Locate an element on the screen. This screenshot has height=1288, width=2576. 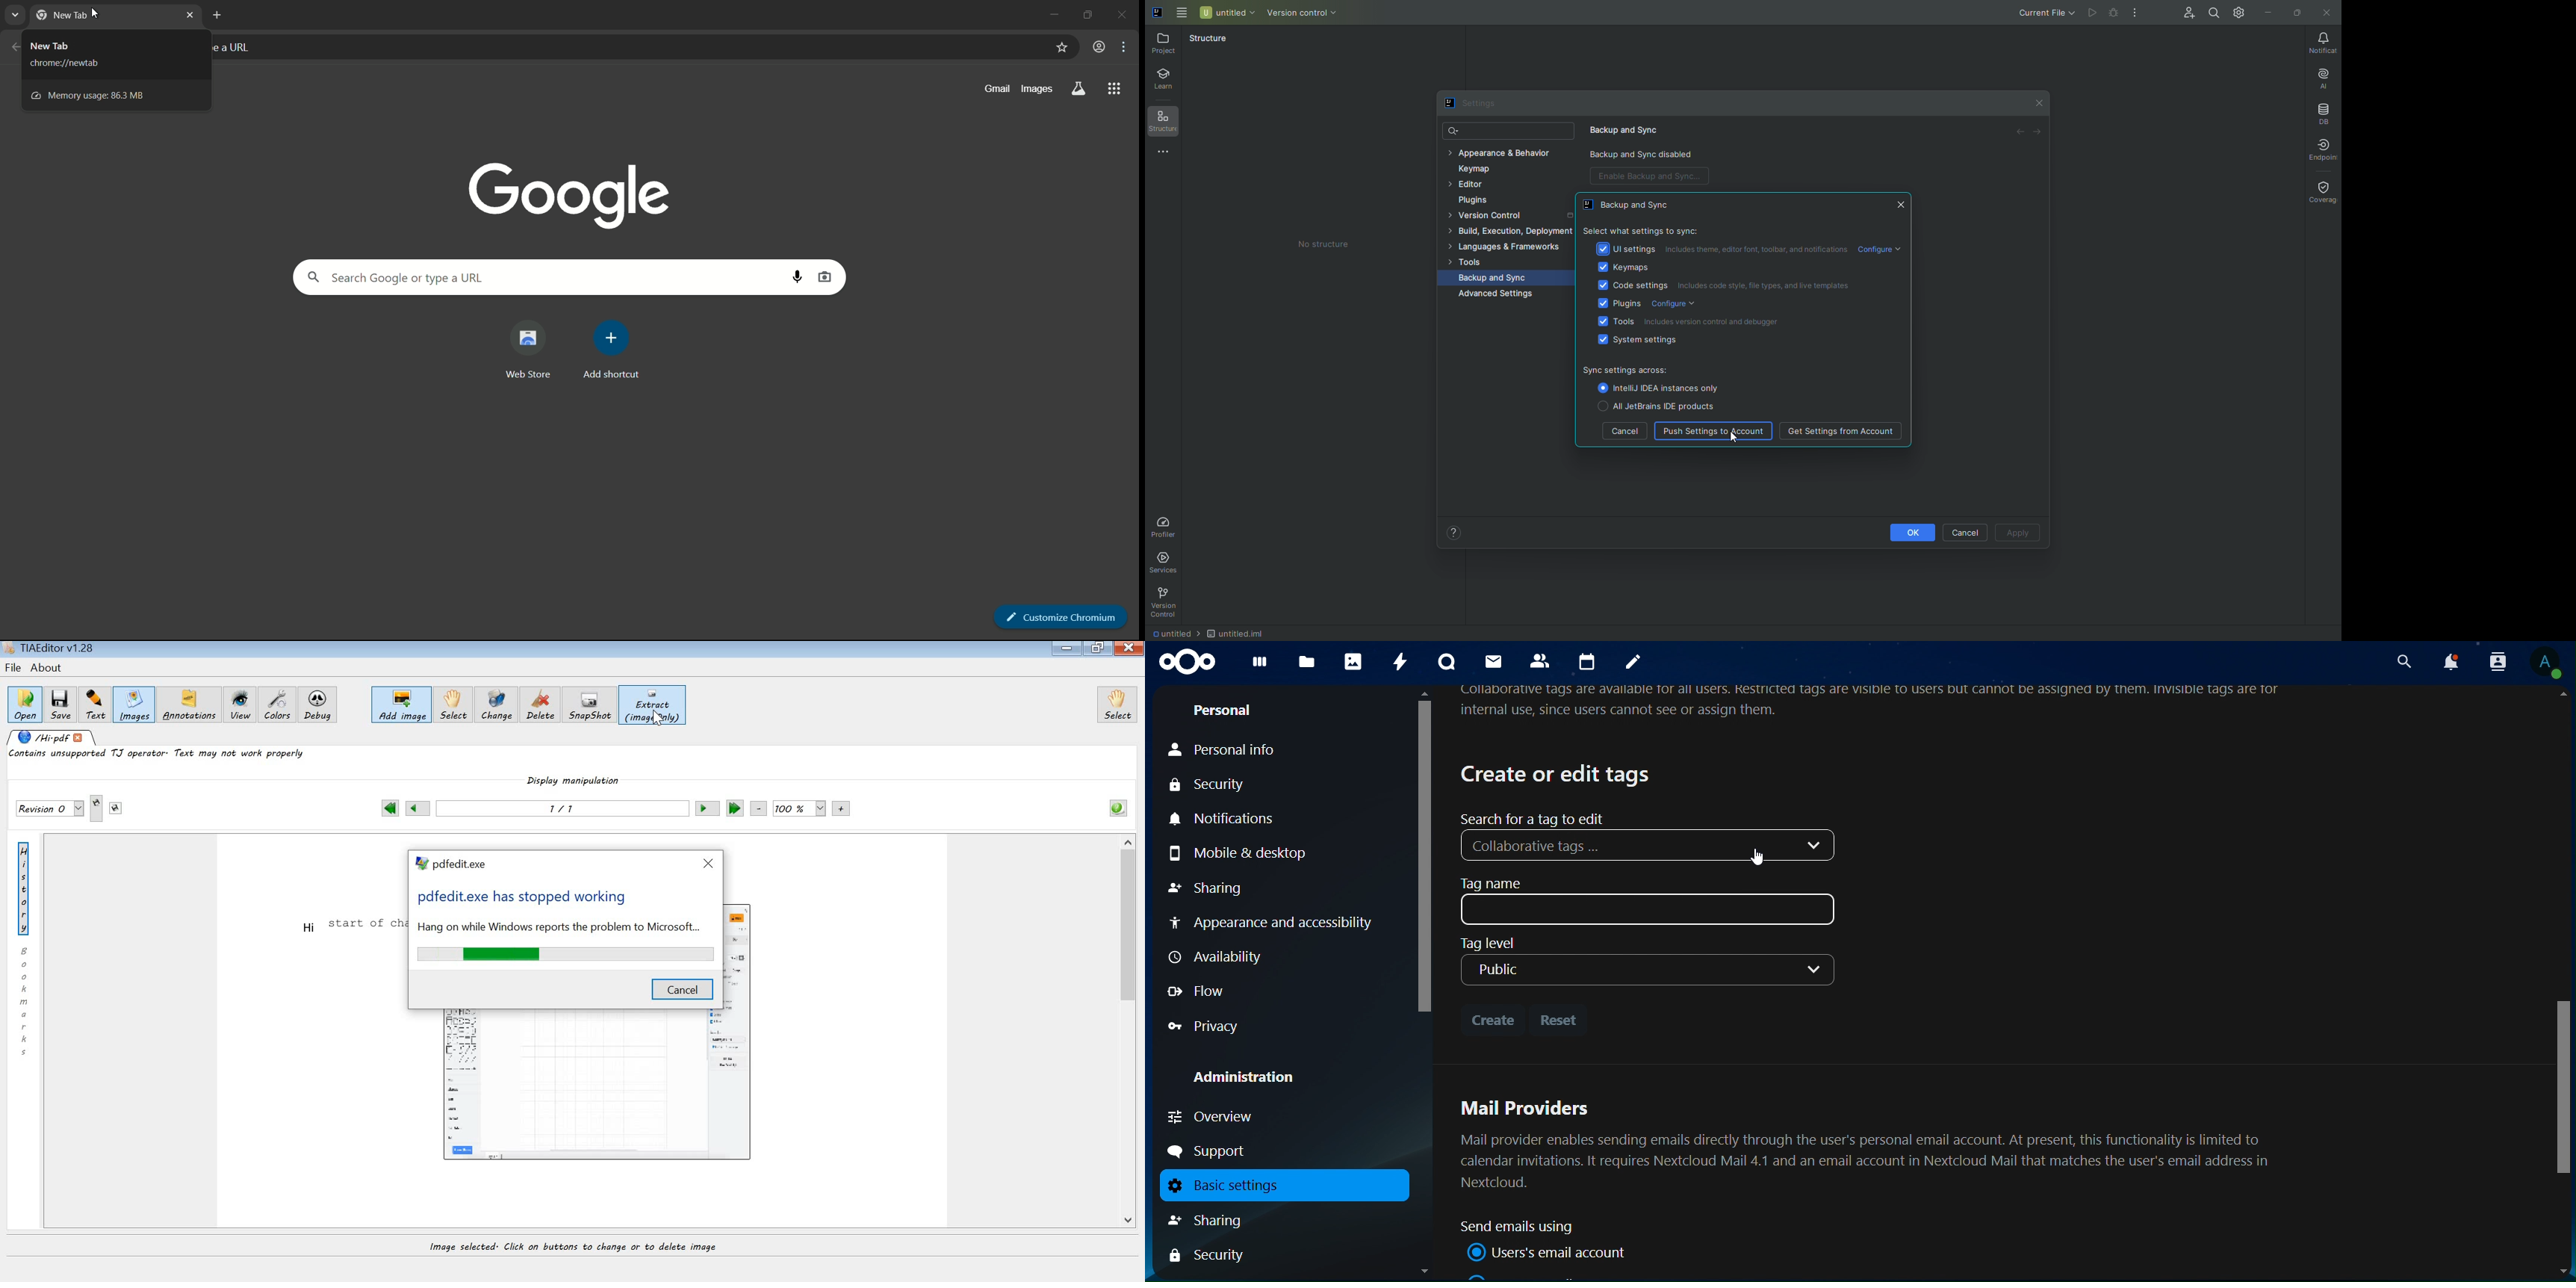
Untitled is located at coordinates (1228, 12).